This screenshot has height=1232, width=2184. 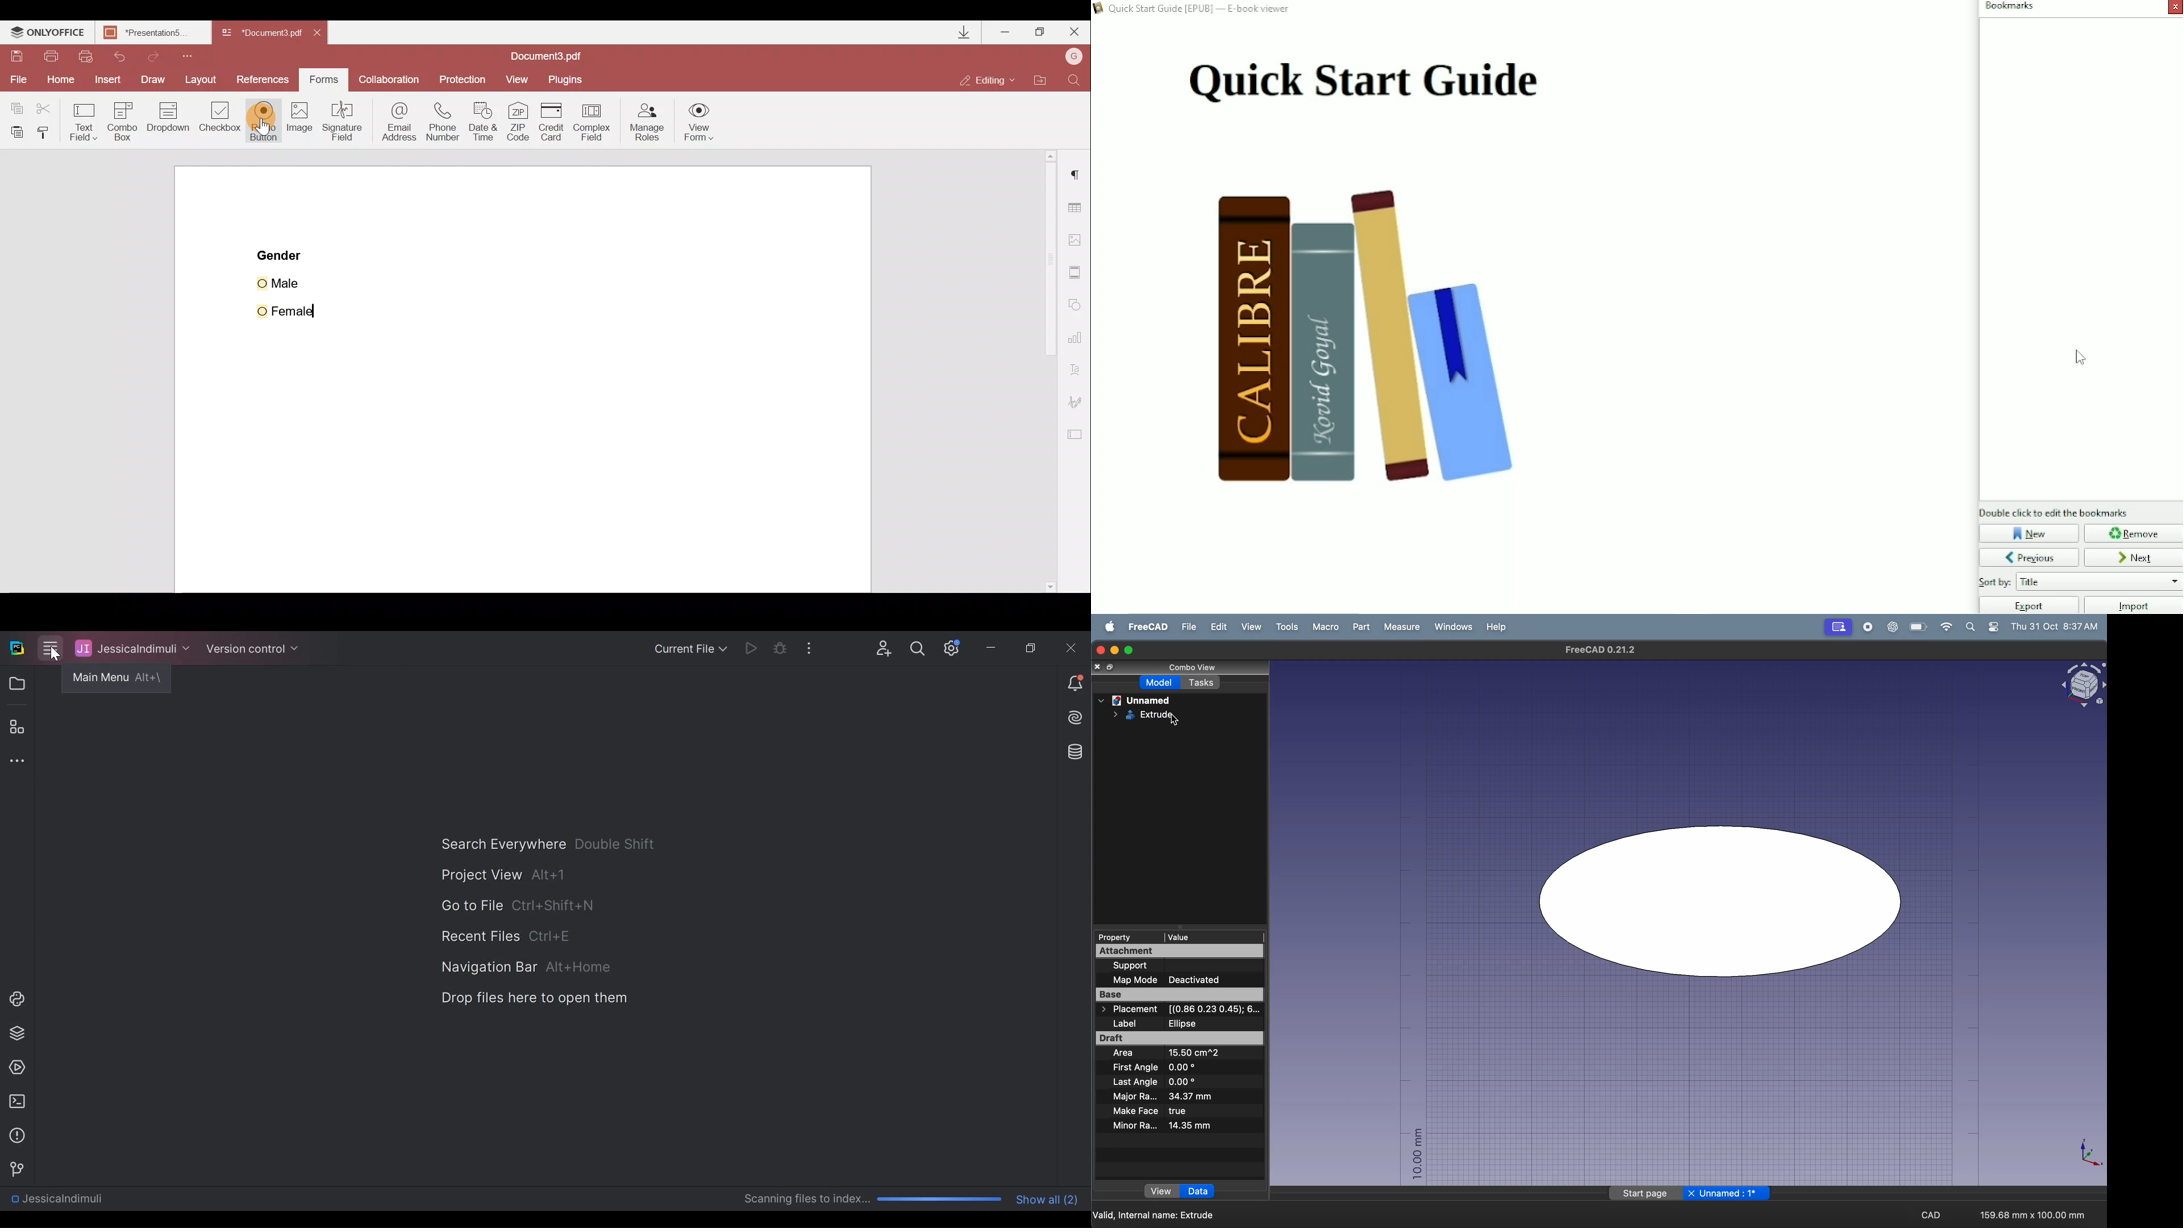 What do you see at coordinates (16, 80) in the screenshot?
I see `File` at bounding box center [16, 80].